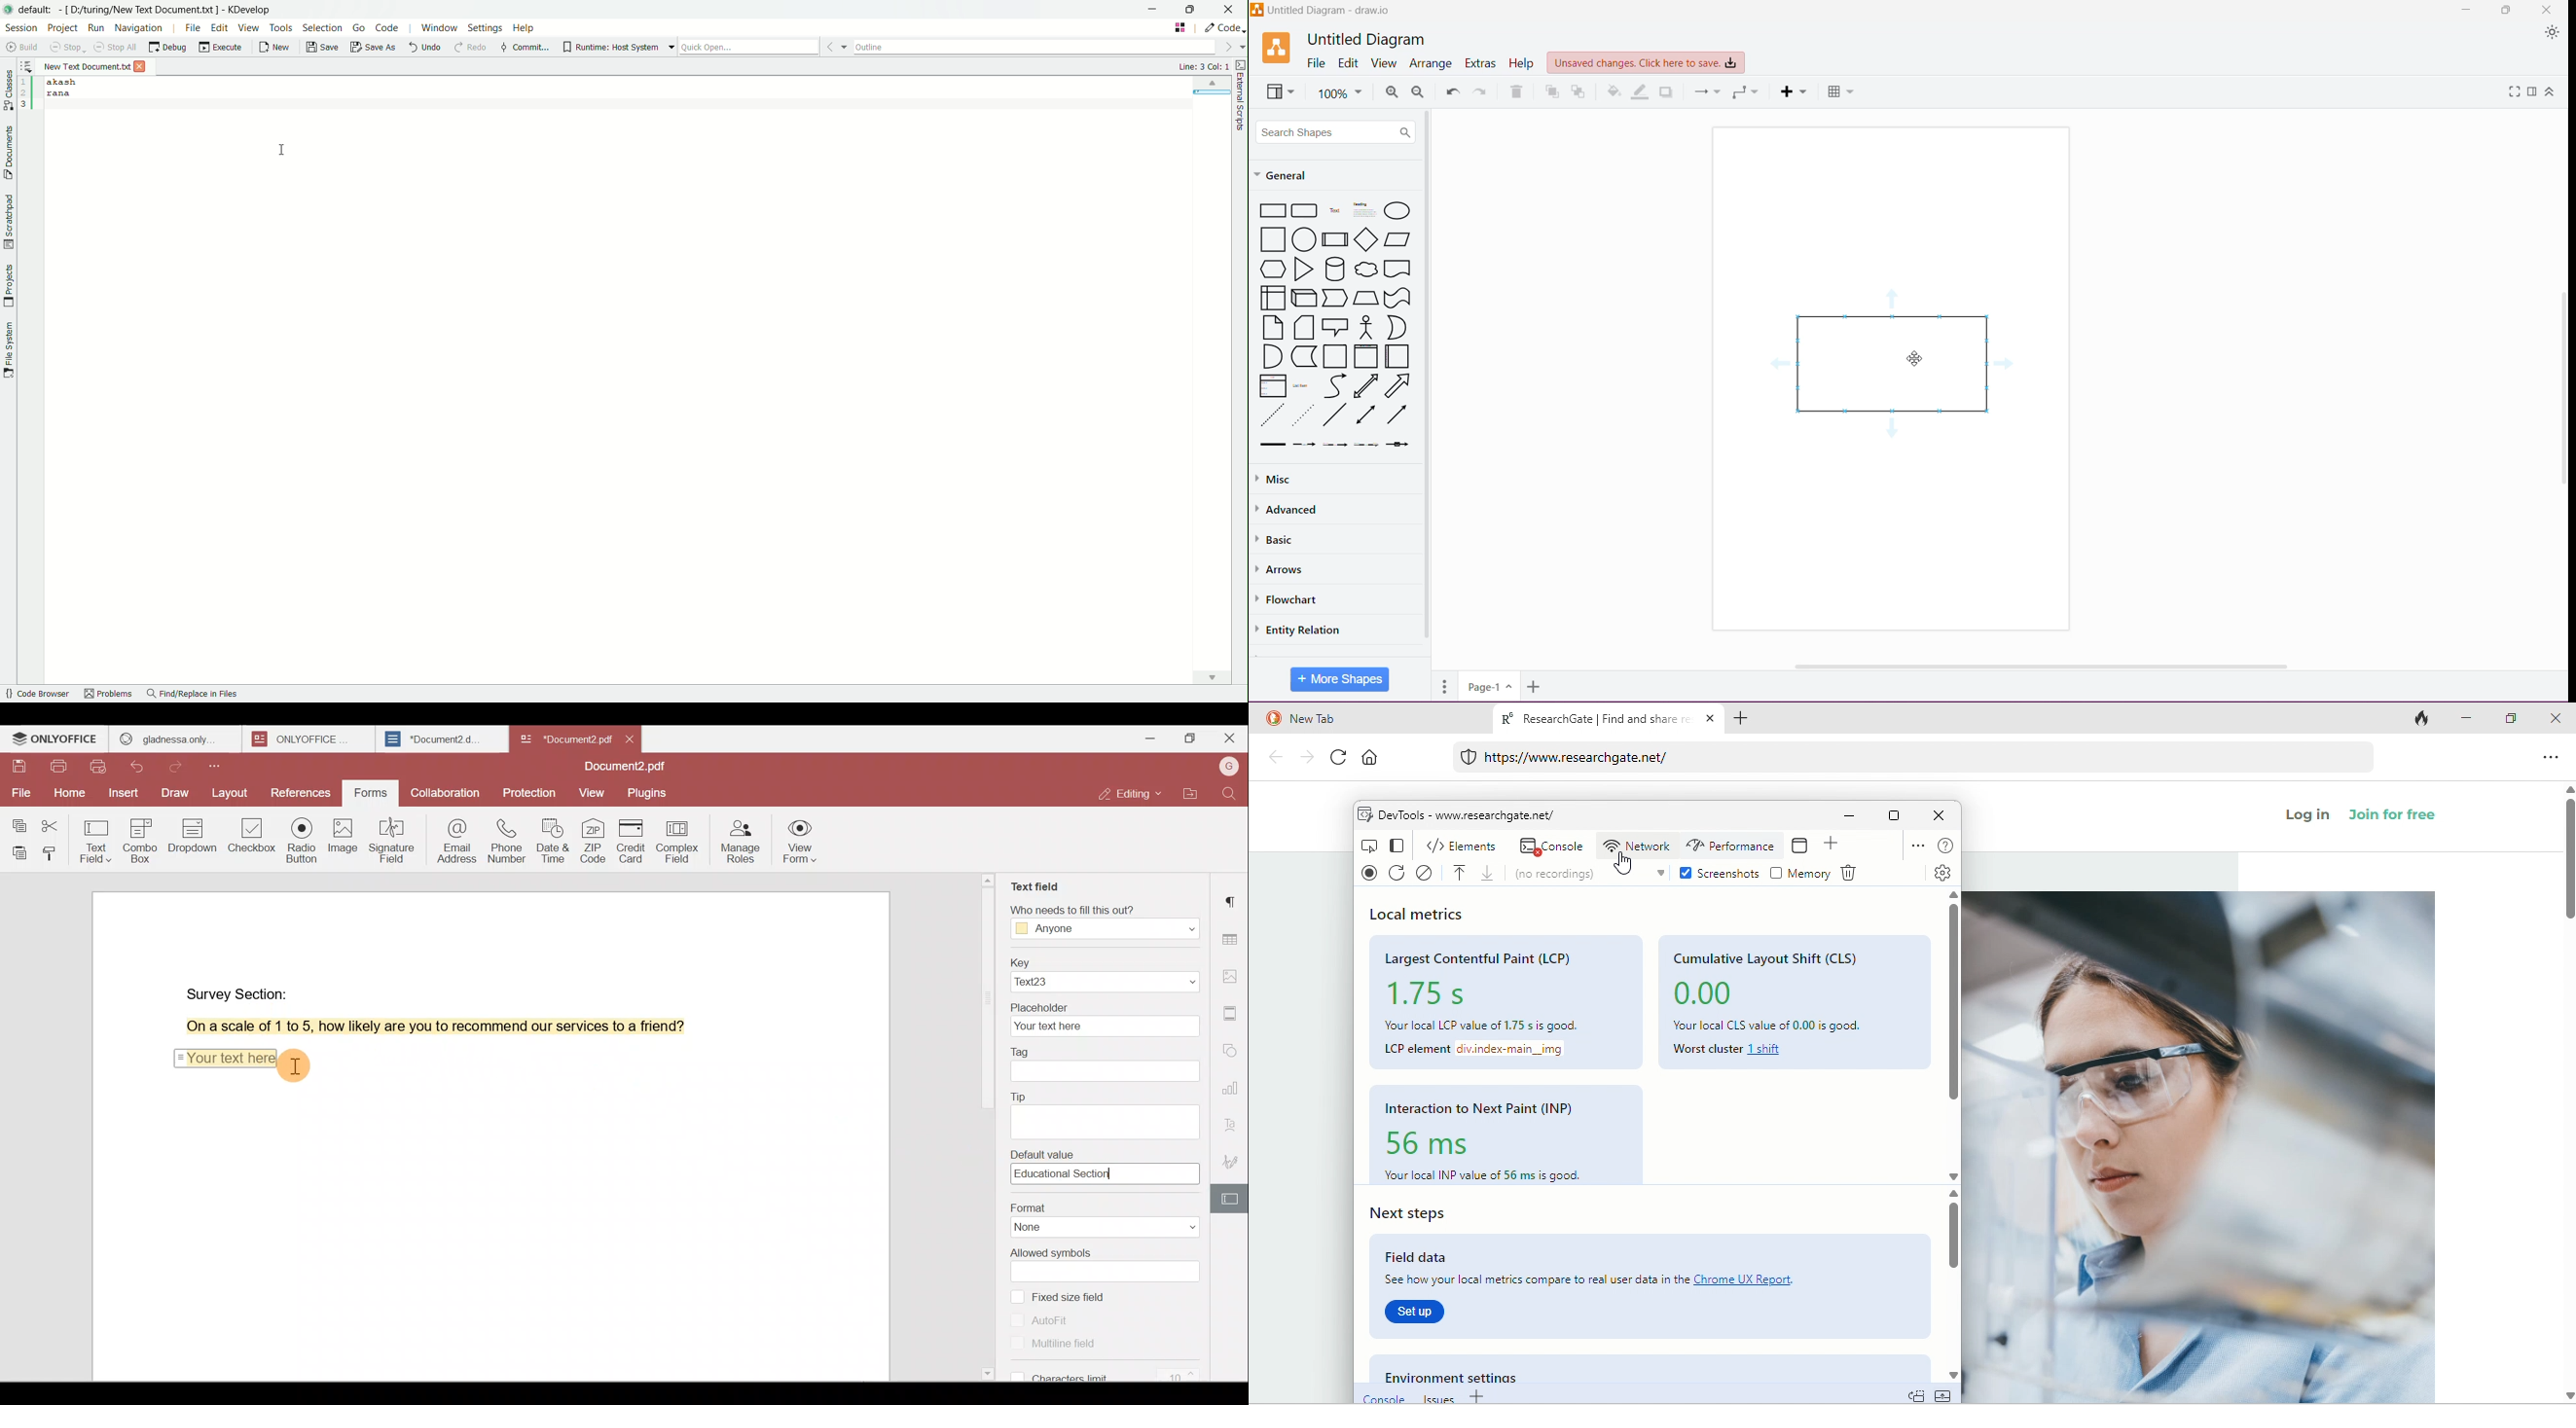 The height and width of the screenshot is (1428, 2576). Describe the element at coordinates (253, 840) in the screenshot. I see `Checkbox` at that location.